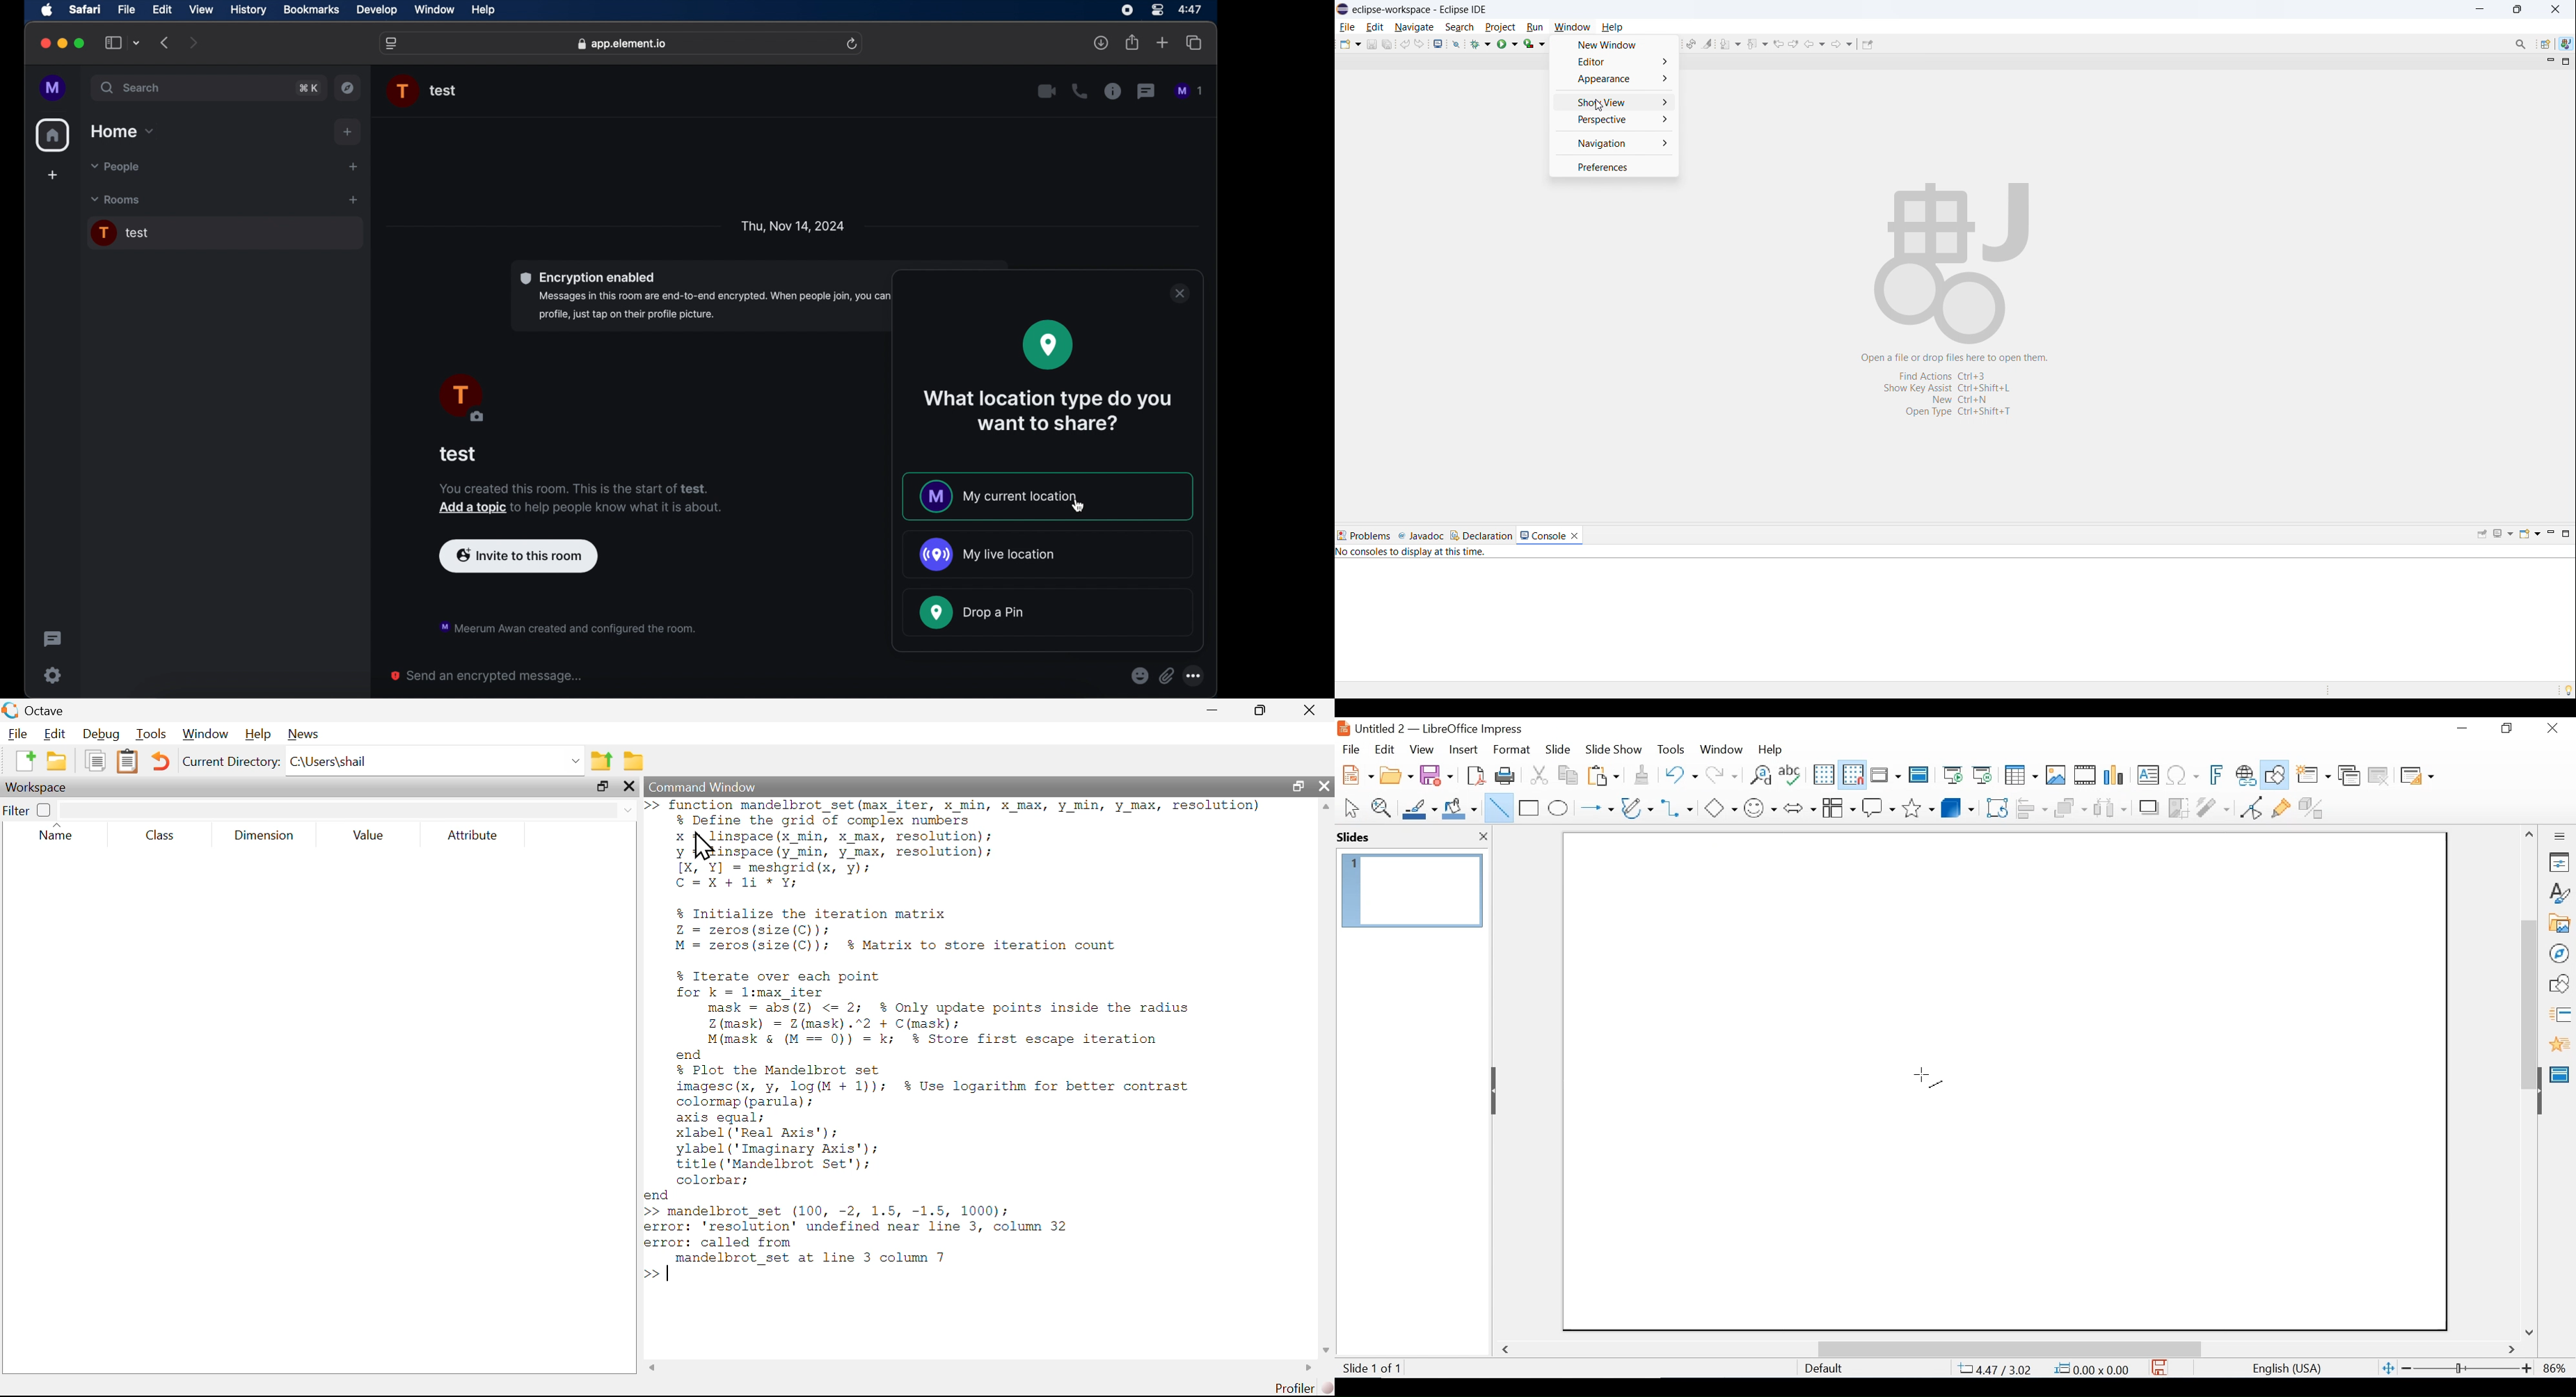  Describe the element at coordinates (1558, 748) in the screenshot. I see `Slide` at that location.